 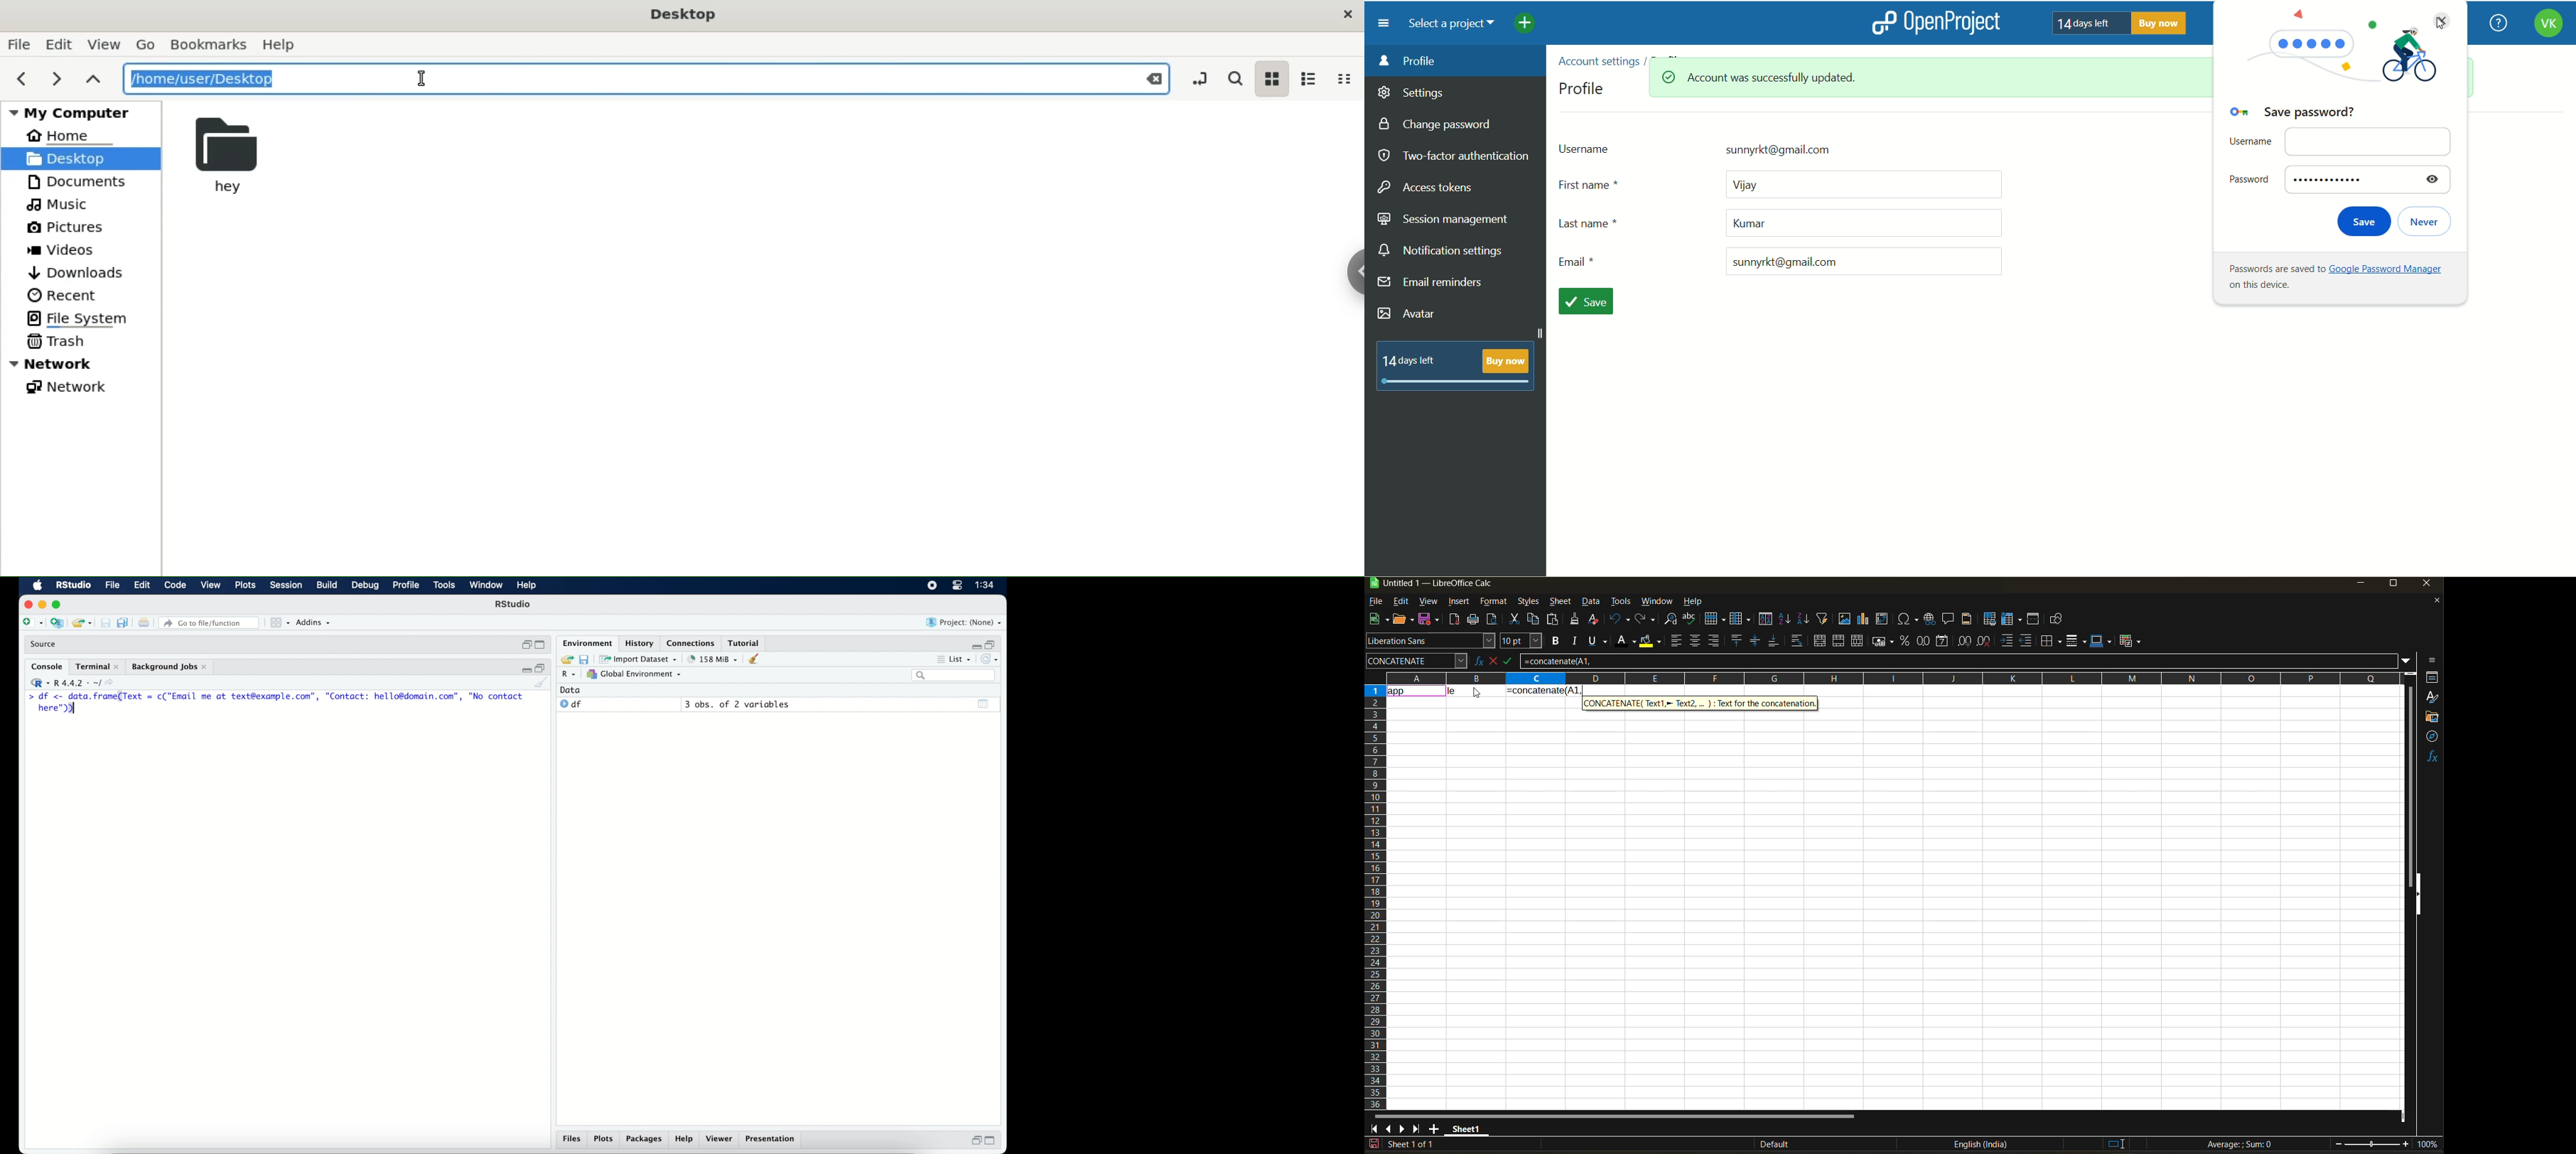 What do you see at coordinates (209, 622) in the screenshot?
I see `Go to file/function` at bounding box center [209, 622].